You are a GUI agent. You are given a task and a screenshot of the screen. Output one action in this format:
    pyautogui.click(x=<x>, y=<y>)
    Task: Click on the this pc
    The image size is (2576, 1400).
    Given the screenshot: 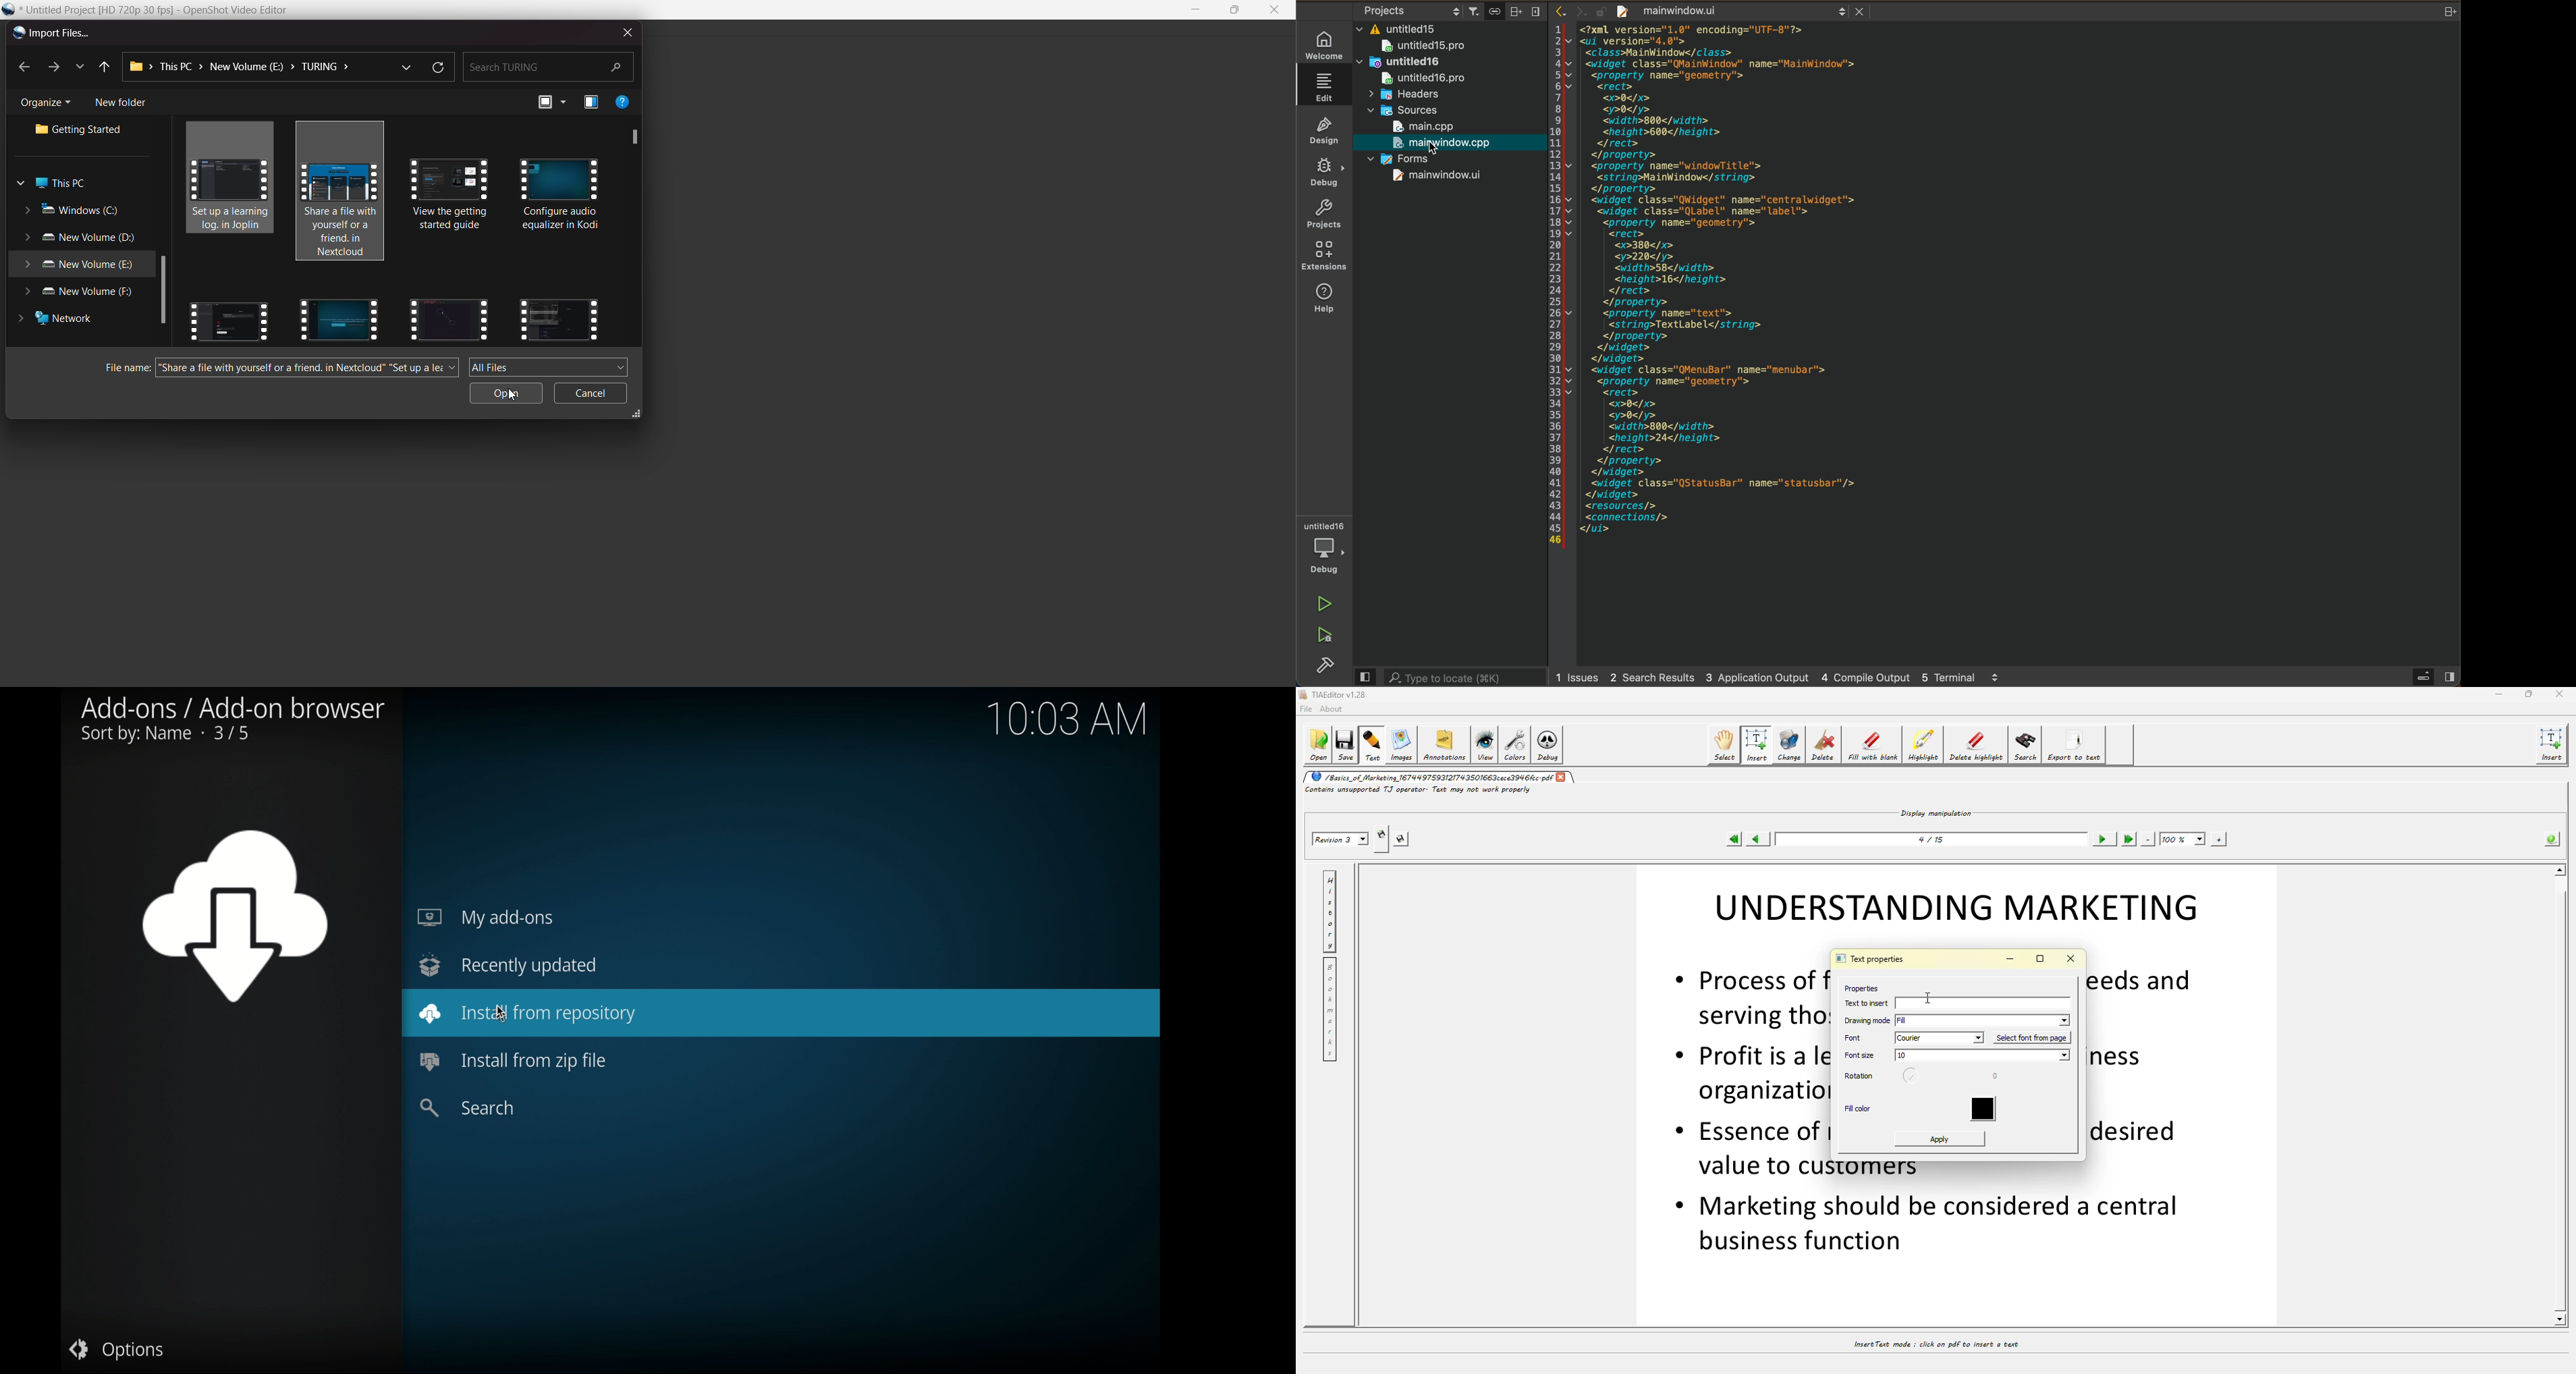 What is the action you would take?
    pyautogui.click(x=56, y=184)
    